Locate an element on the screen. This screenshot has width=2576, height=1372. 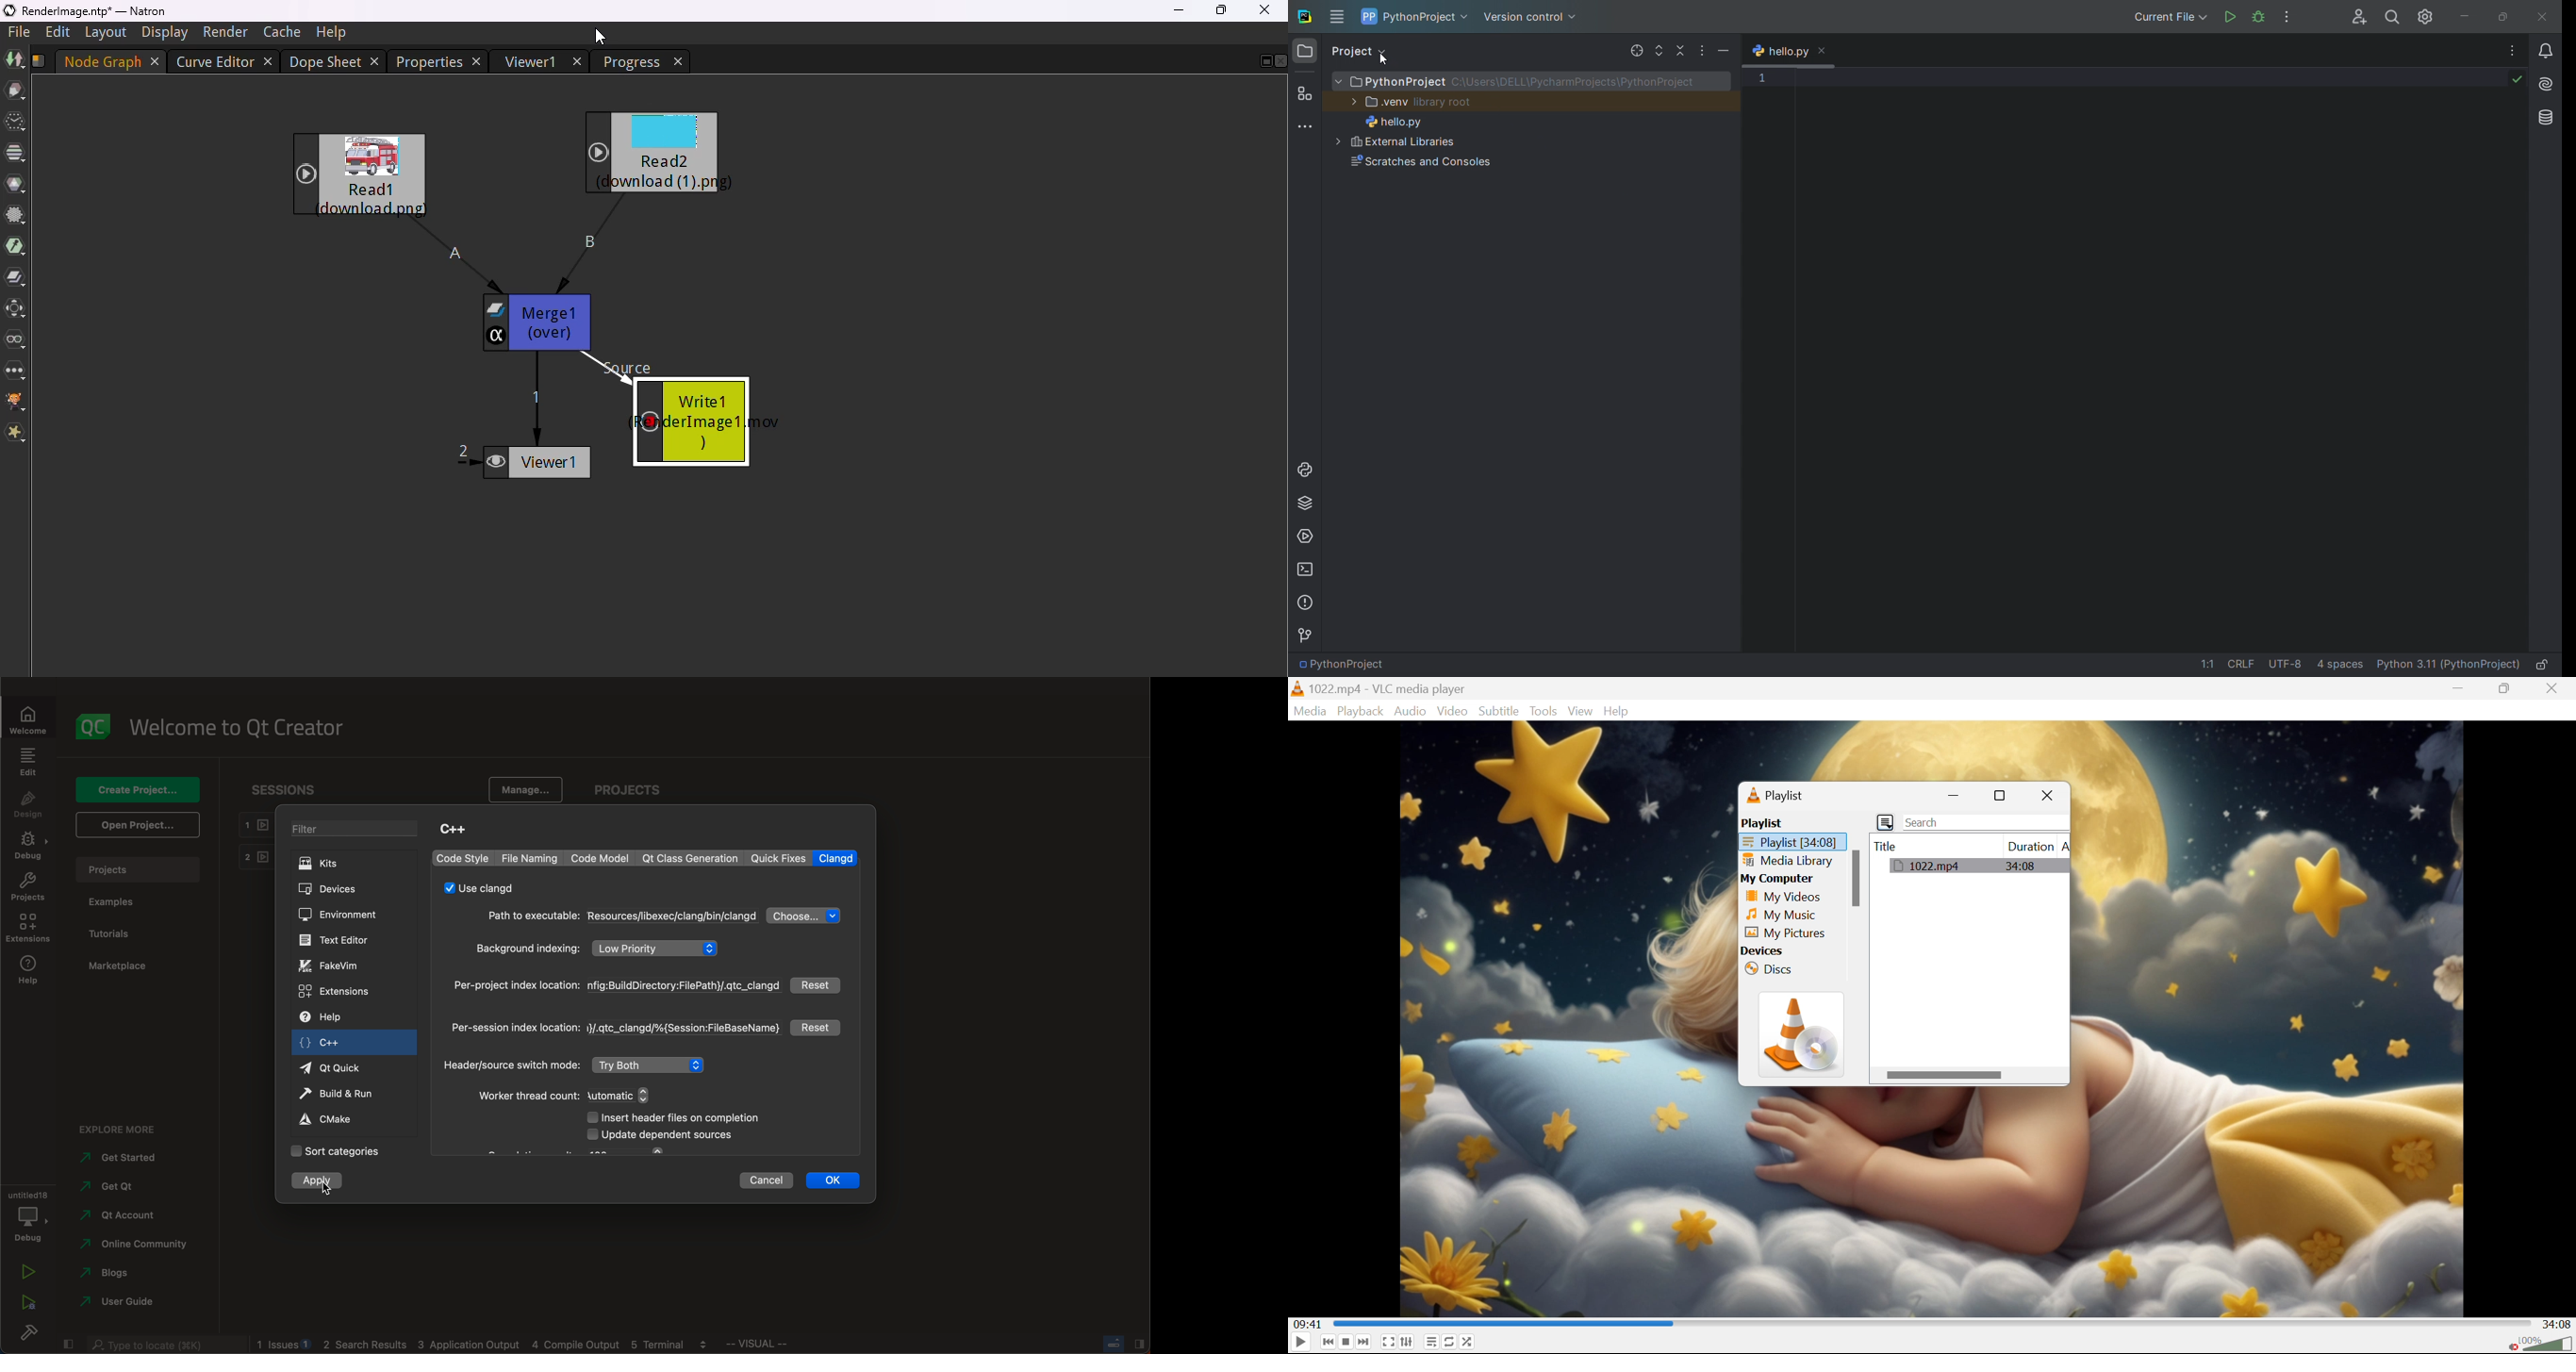
34:08 is located at coordinates (2557, 1324).